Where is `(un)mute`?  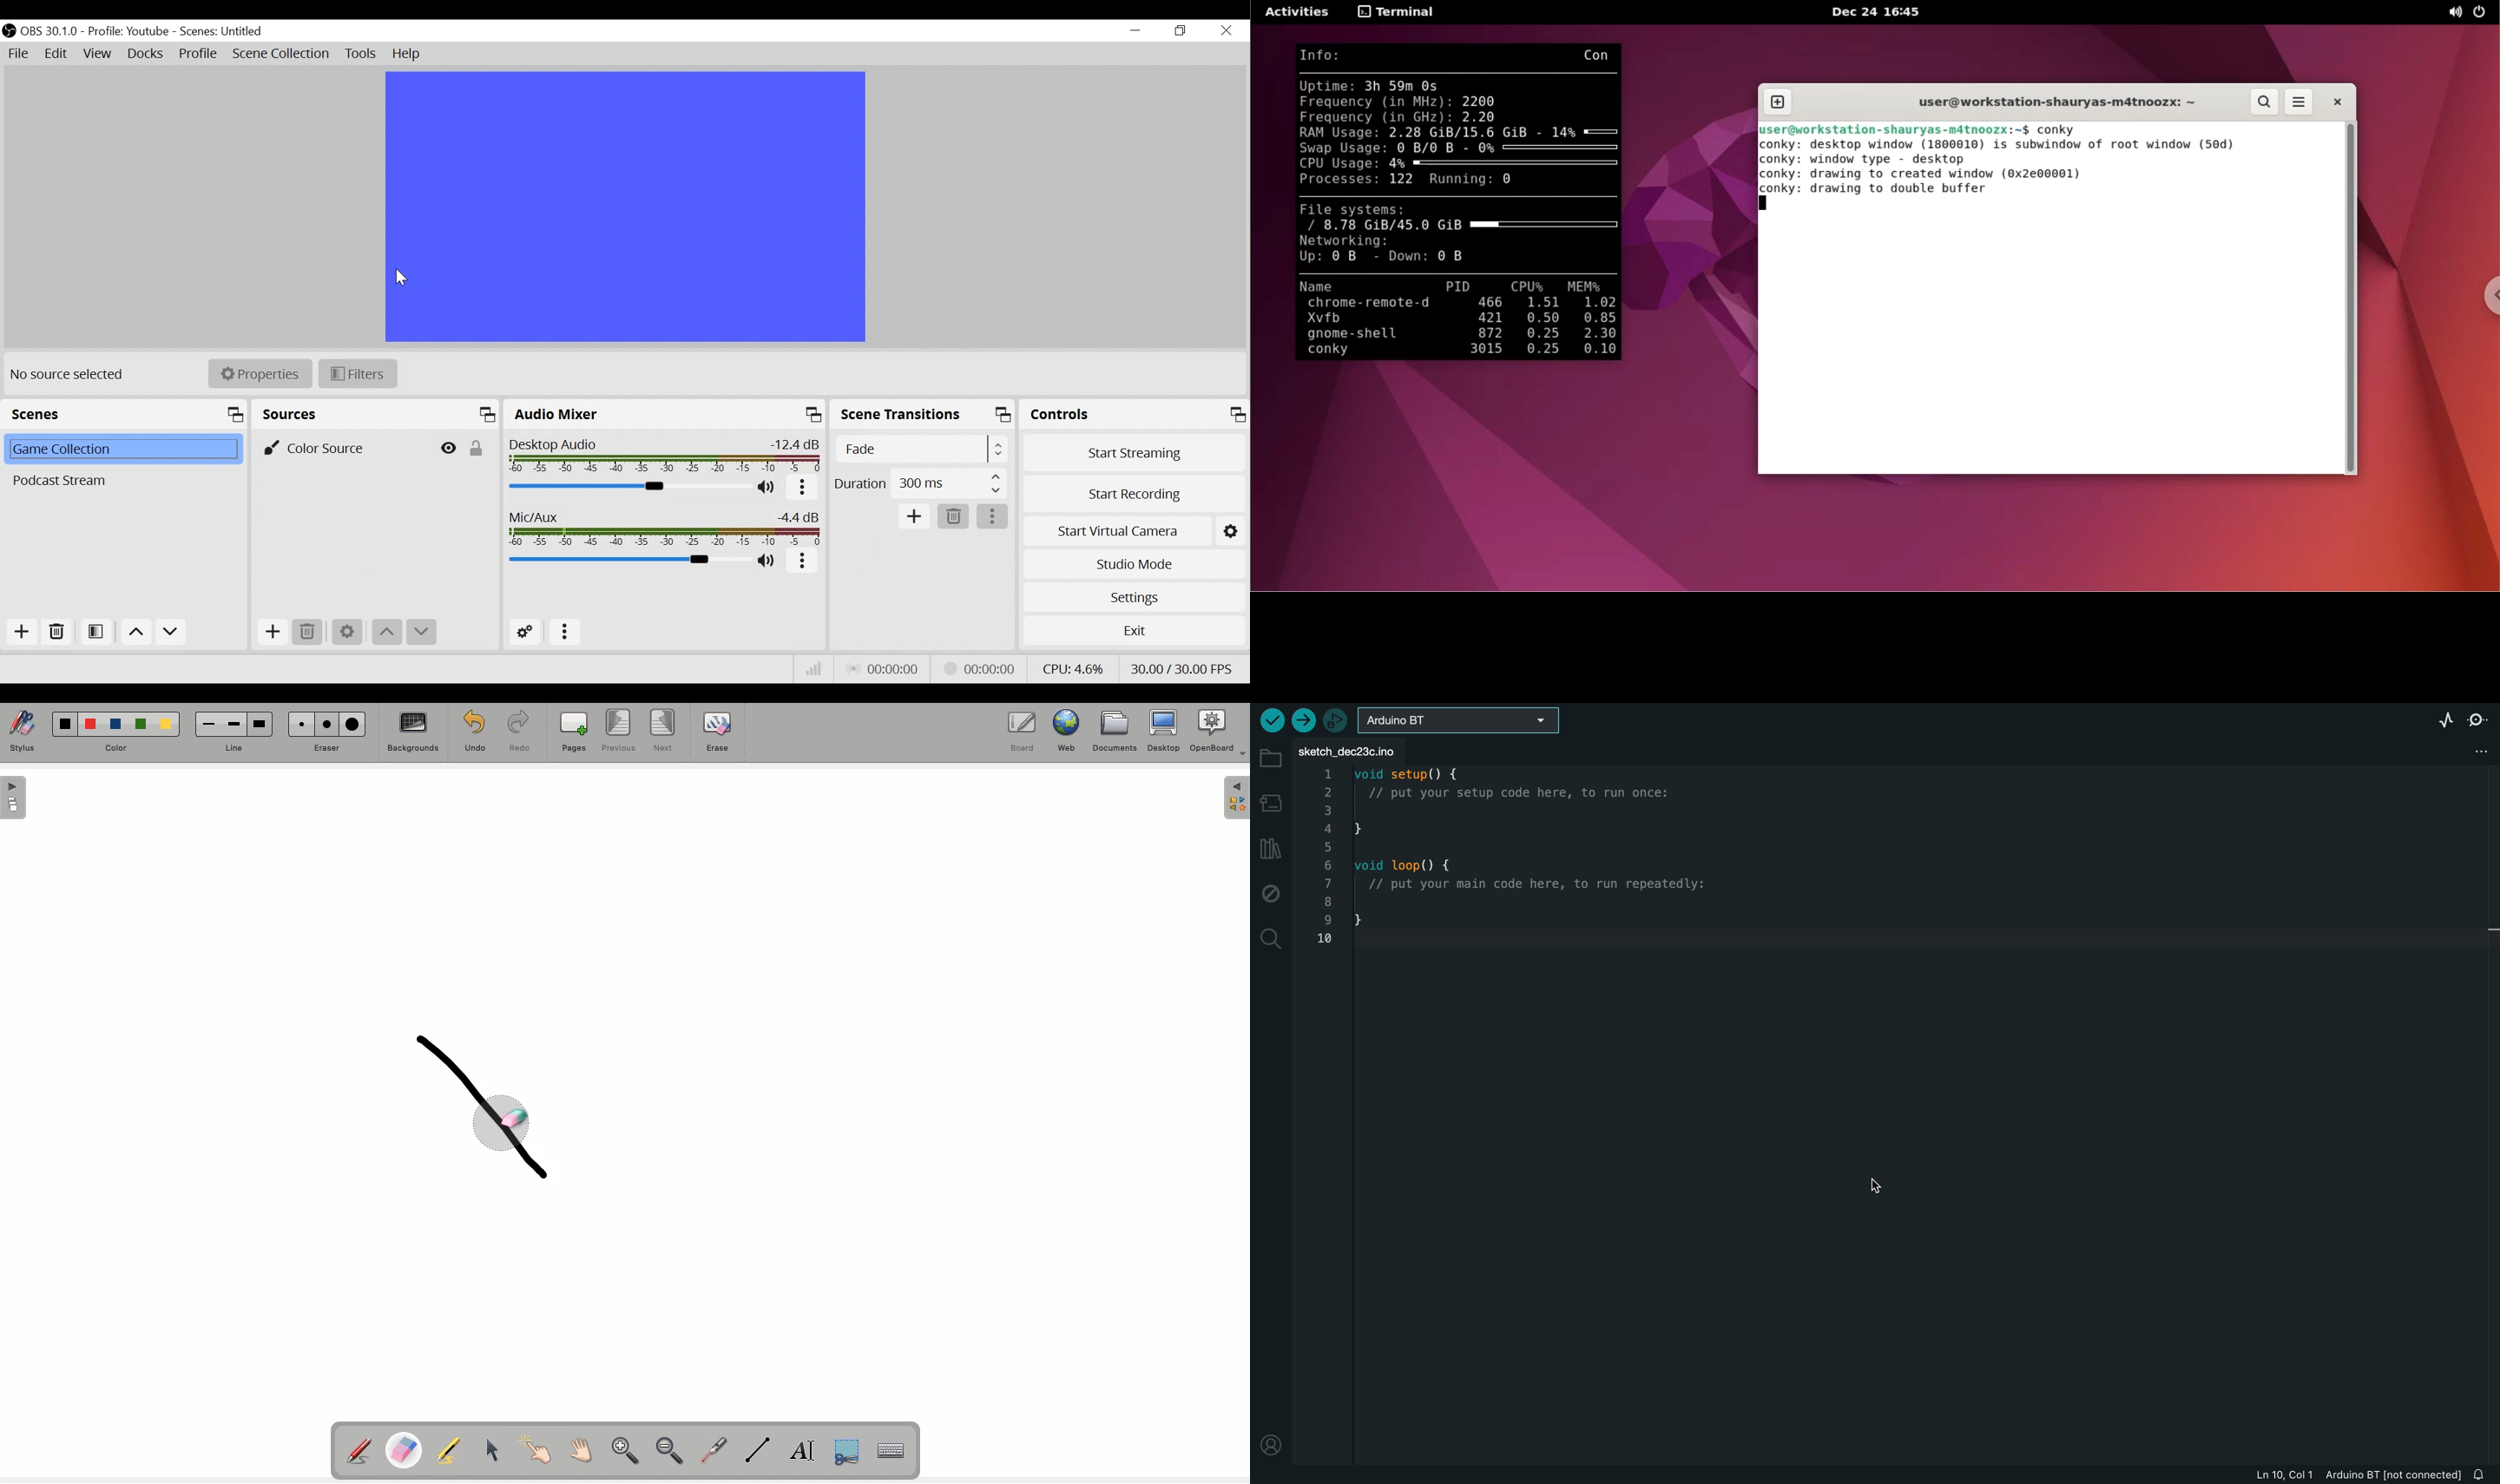
(un)mute is located at coordinates (767, 488).